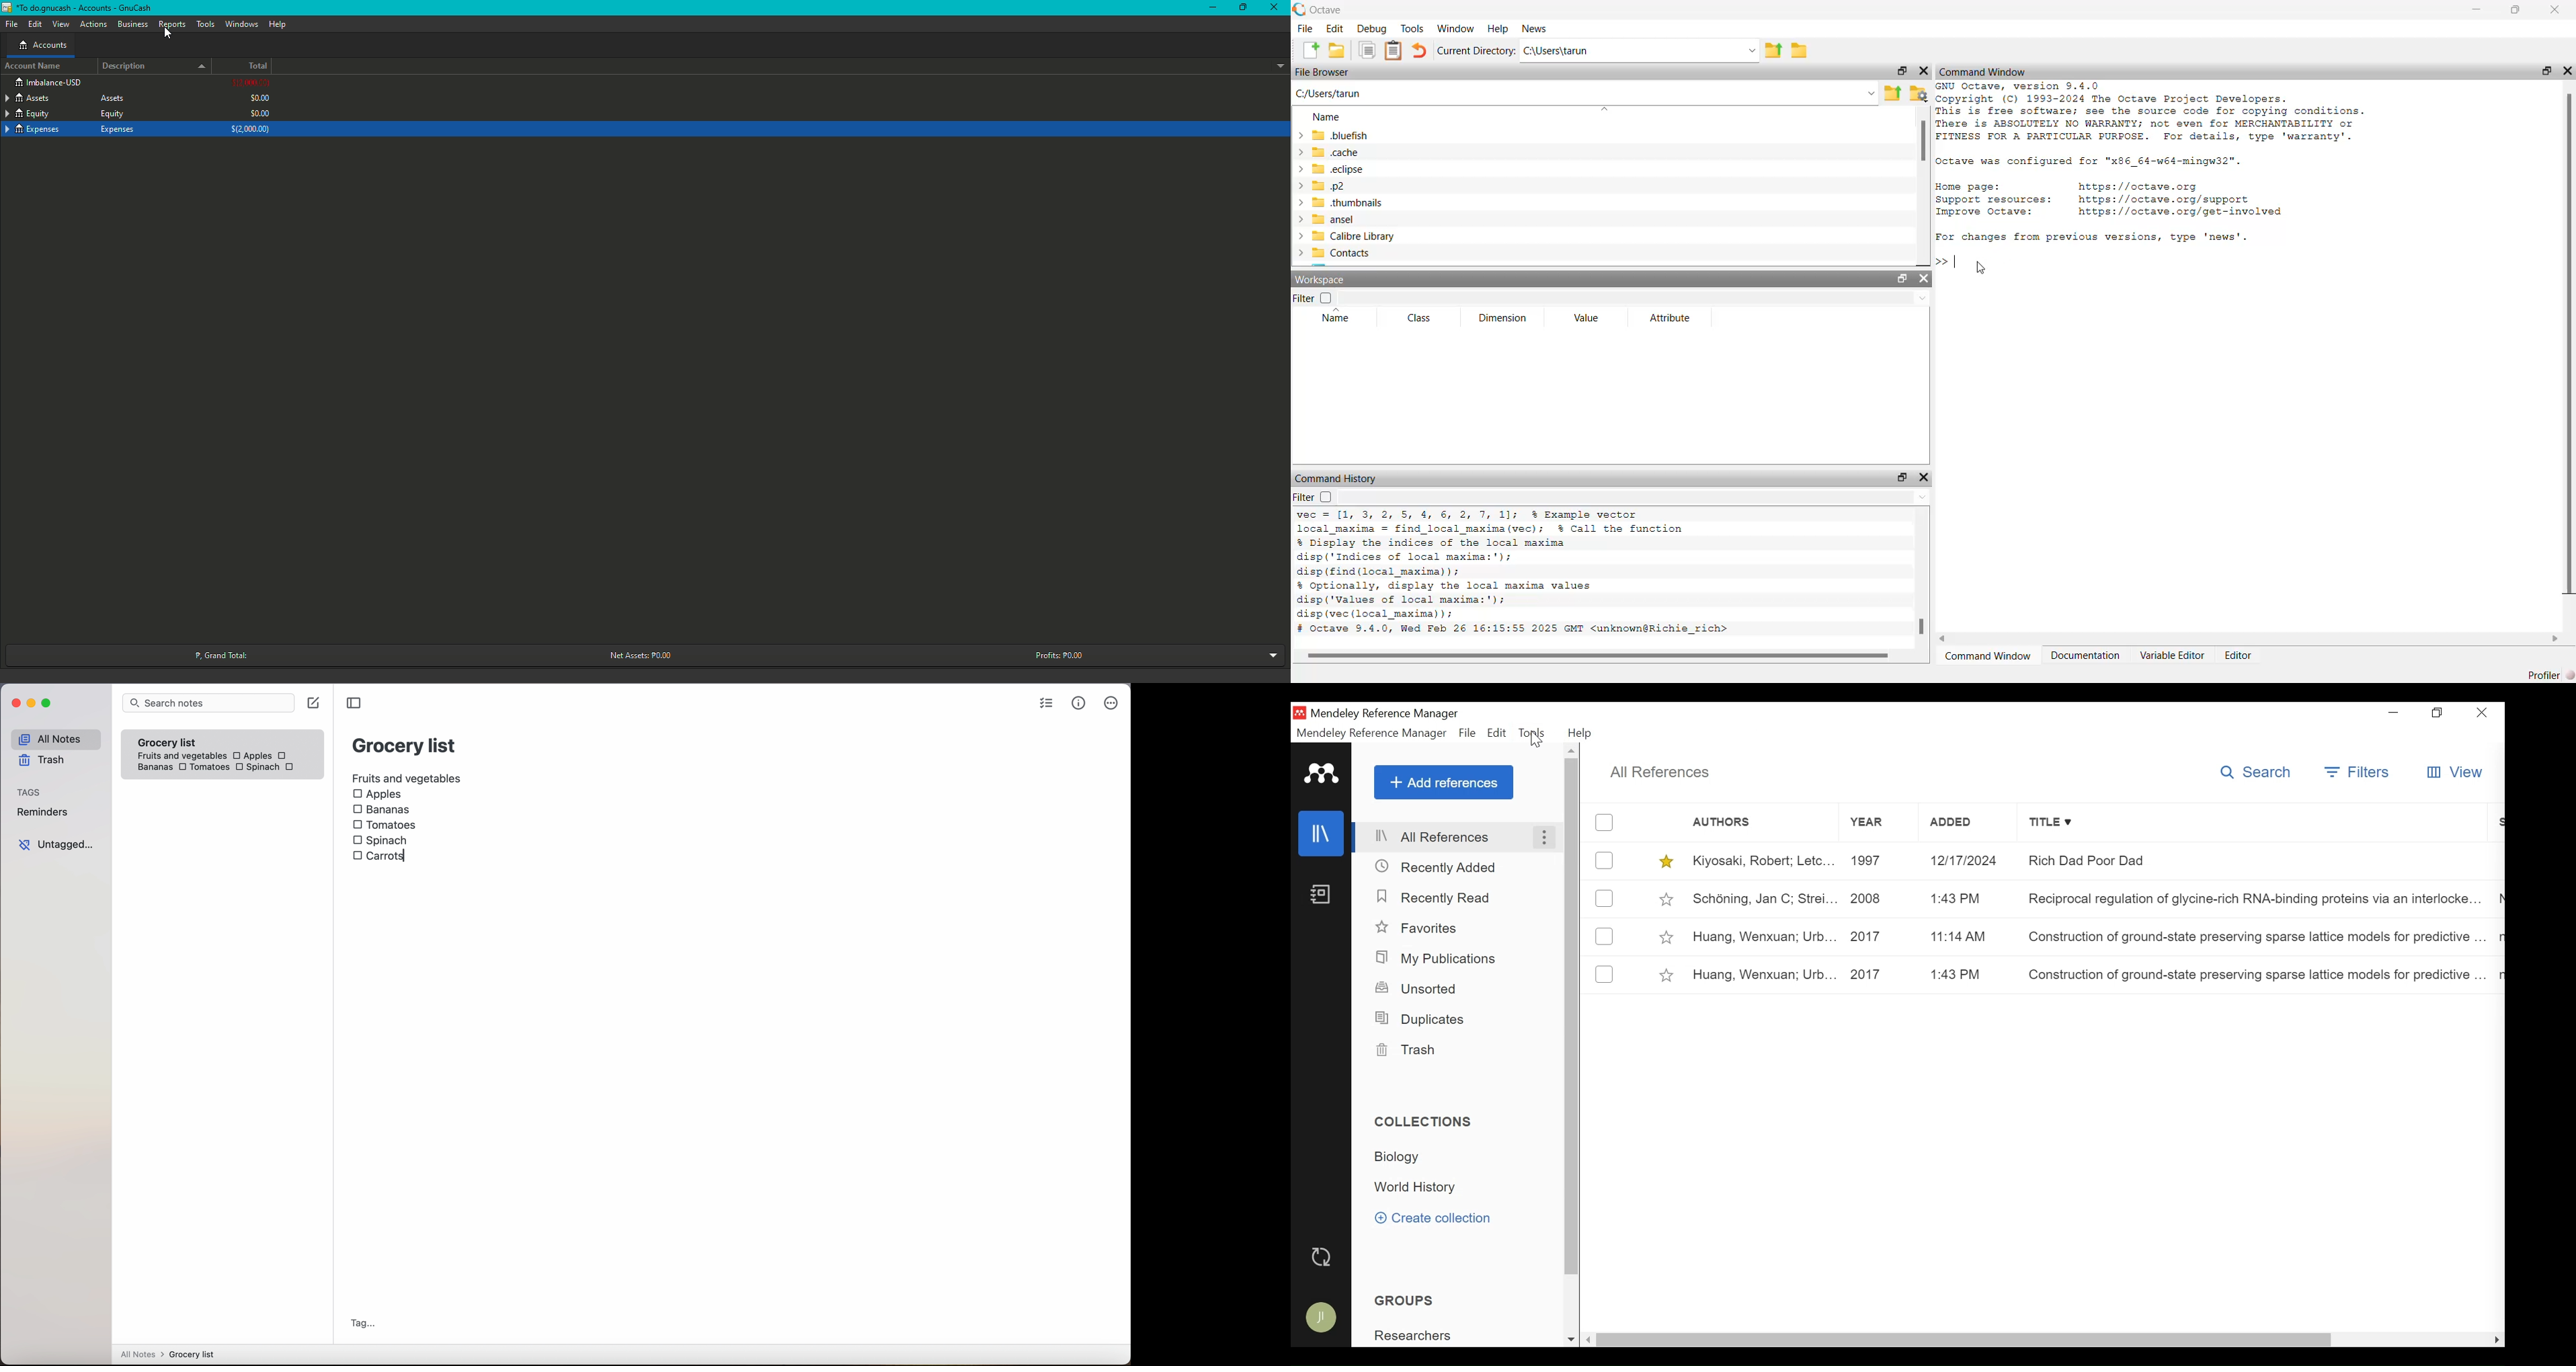  What do you see at coordinates (1665, 976) in the screenshot?
I see `Toggle Favorites` at bounding box center [1665, 976].